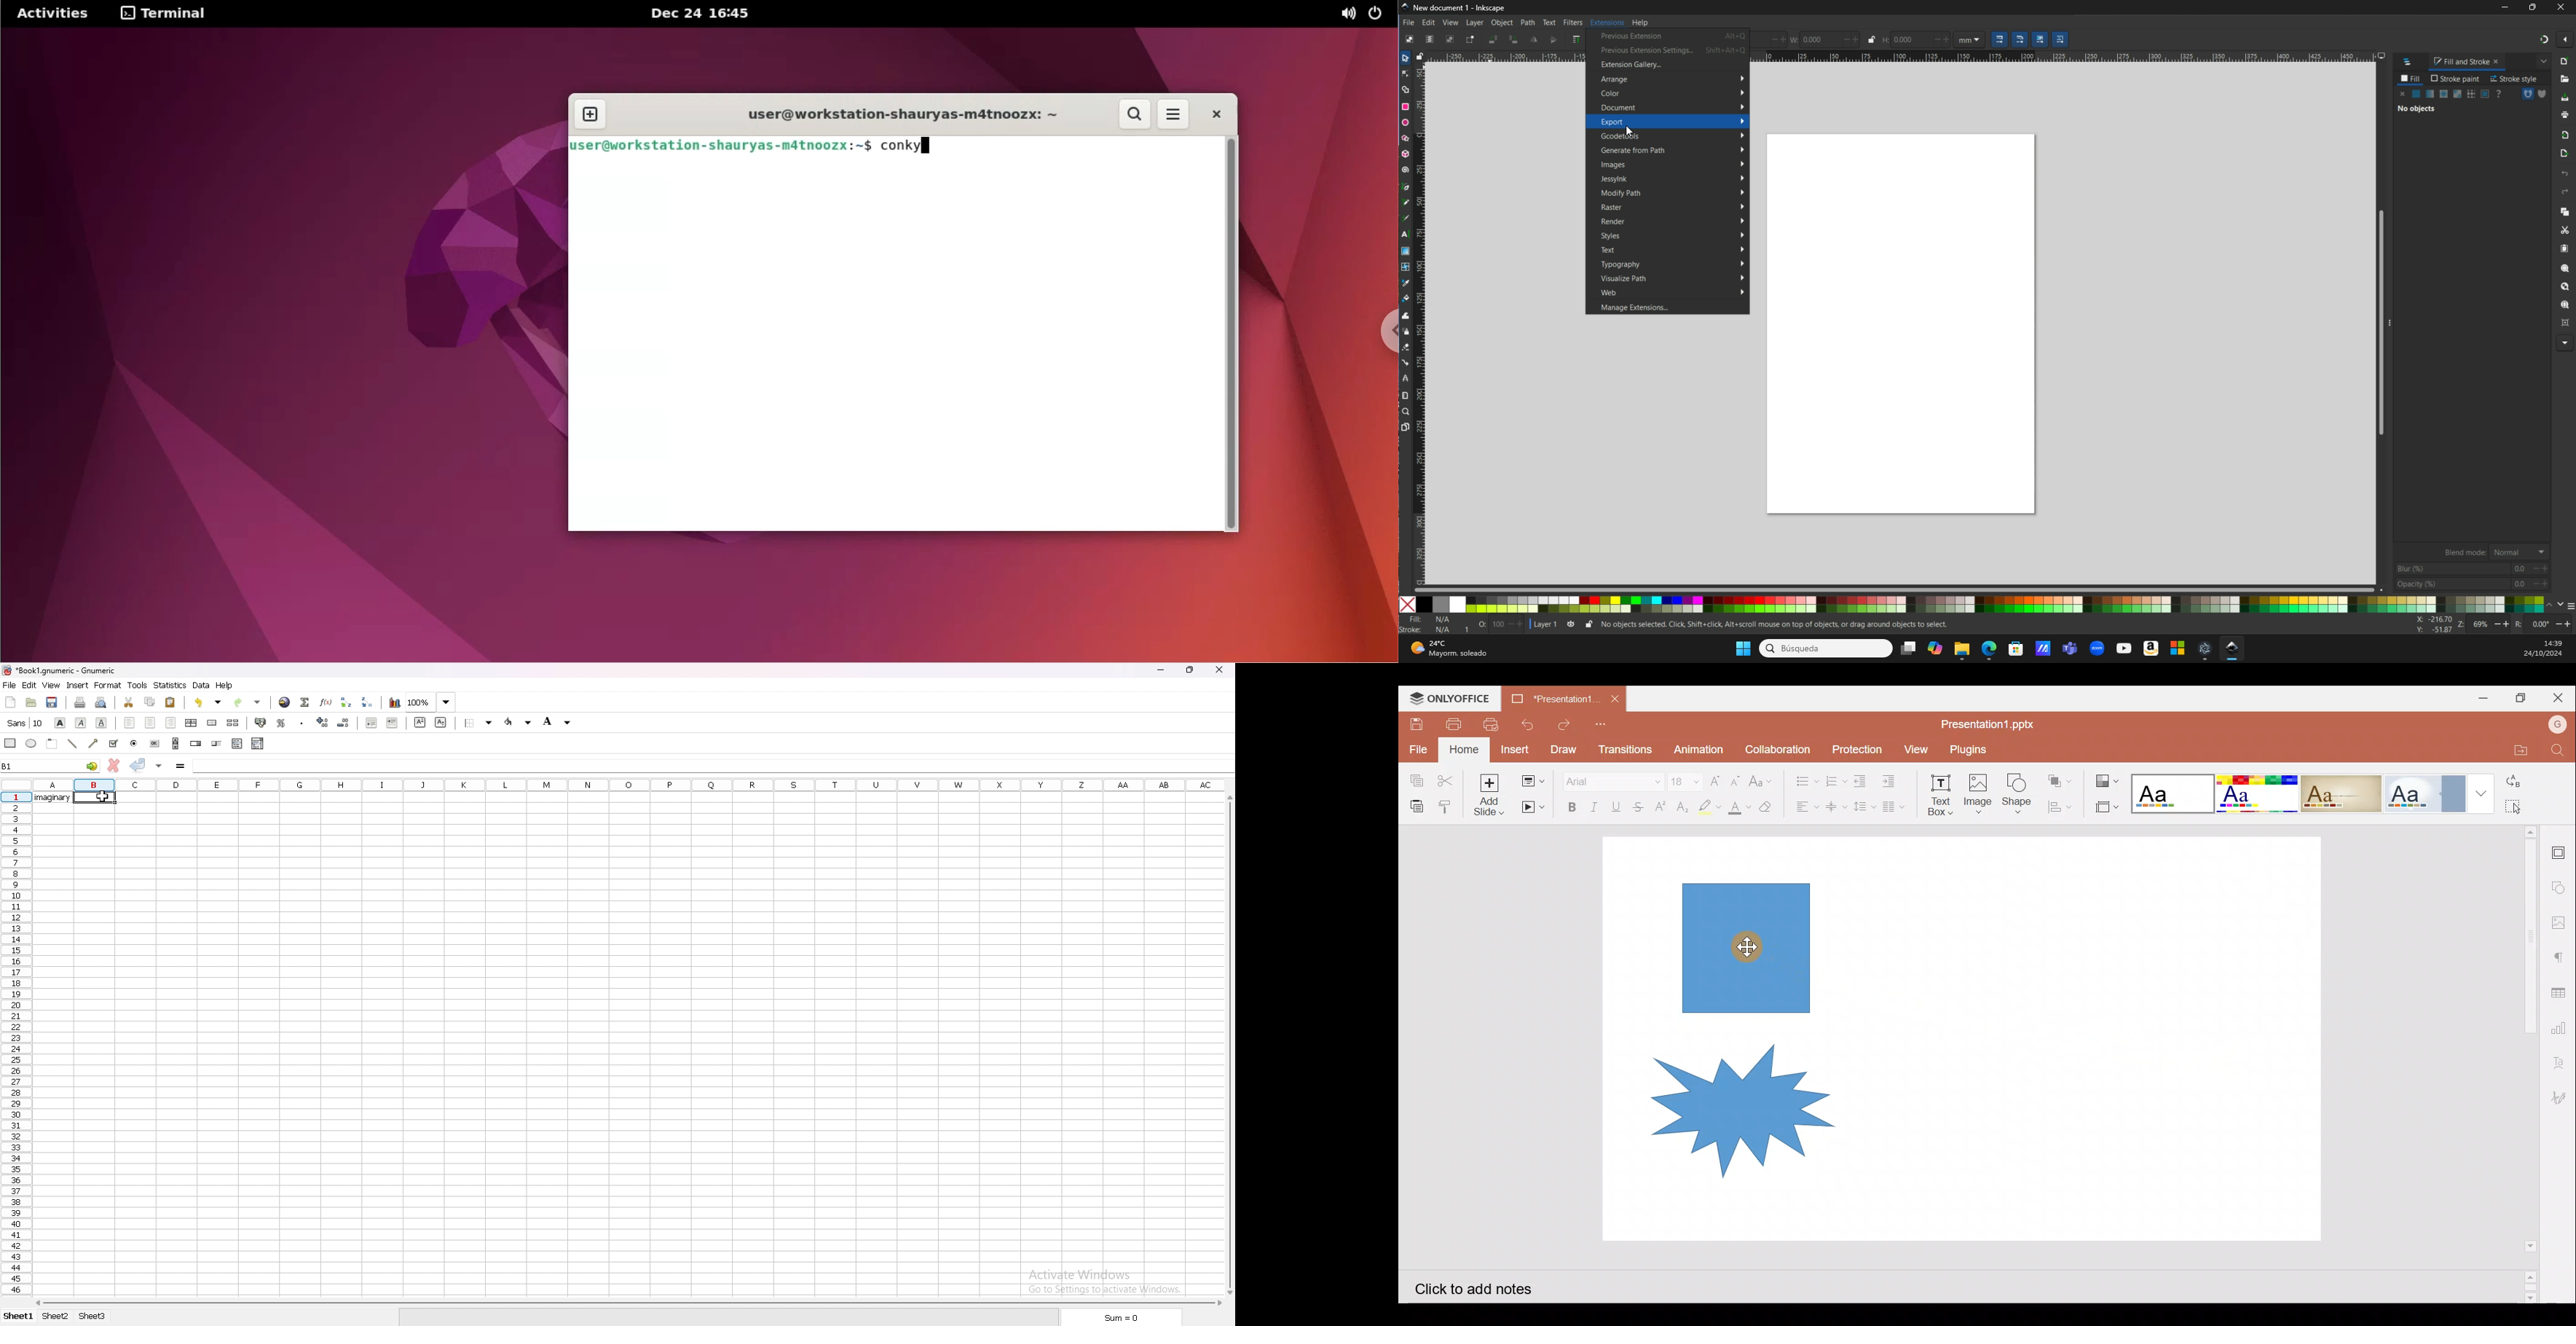  I want to click on left align, so click(129, 722).